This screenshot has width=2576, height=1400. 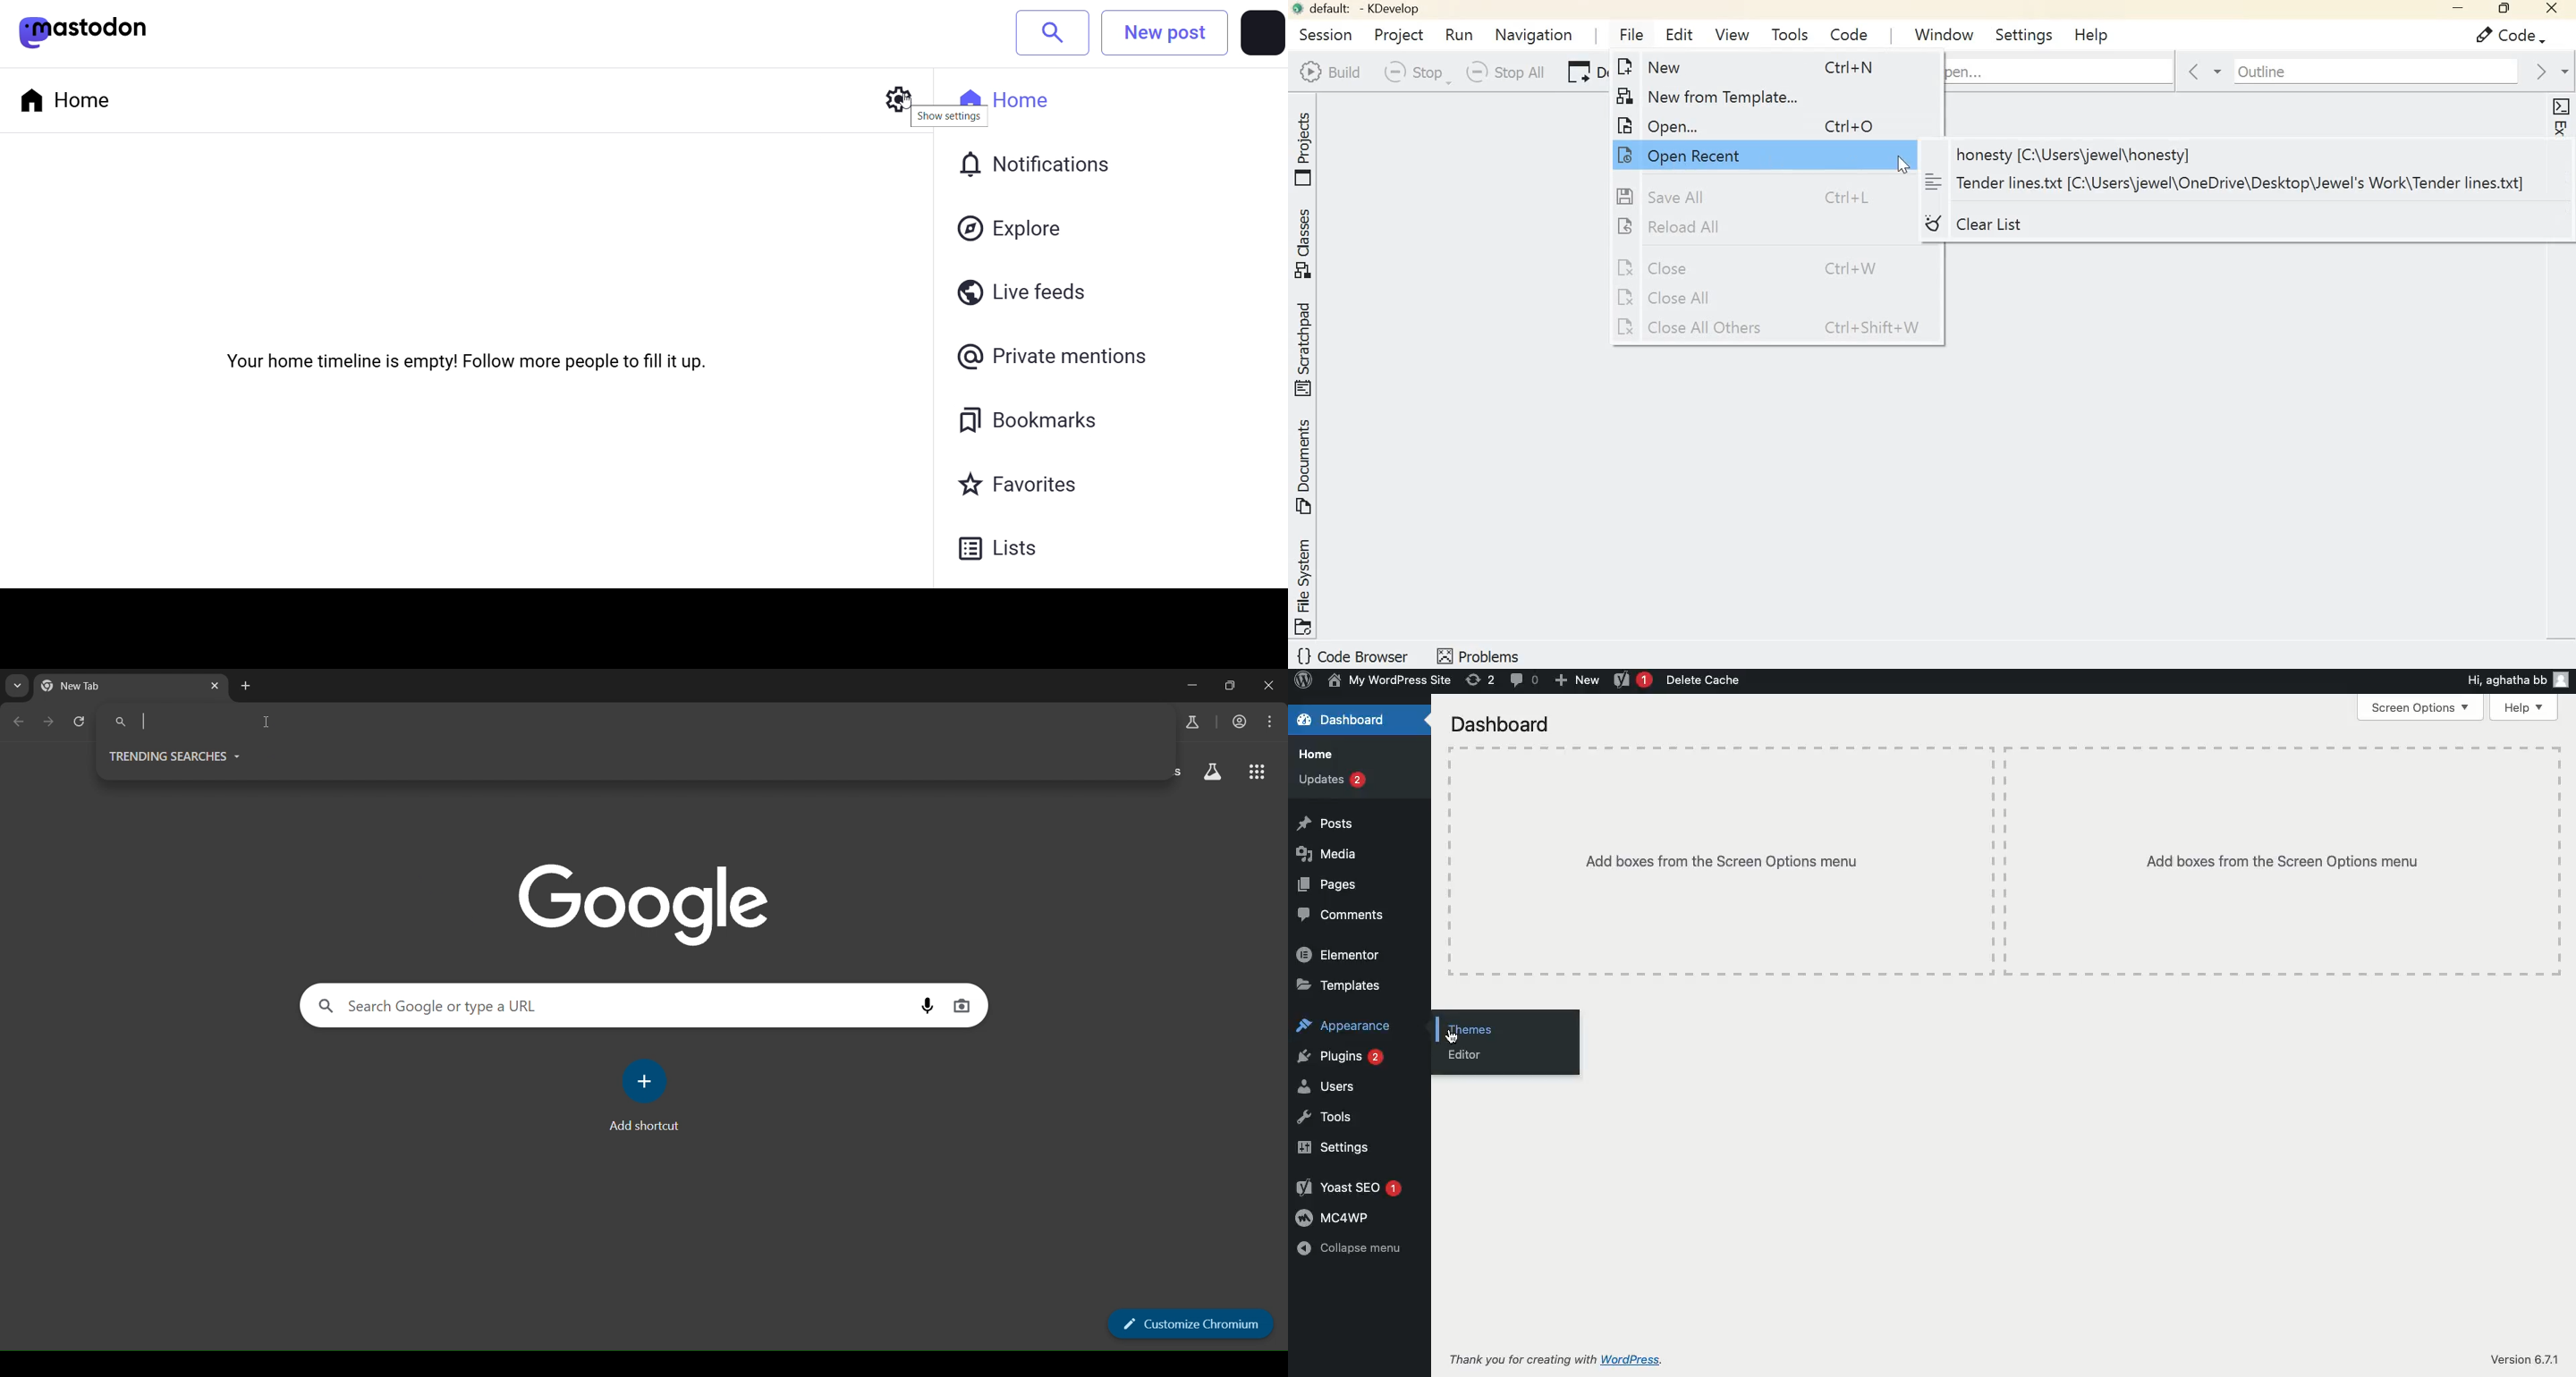 I want to click on New, so click(x=1577, y=681).